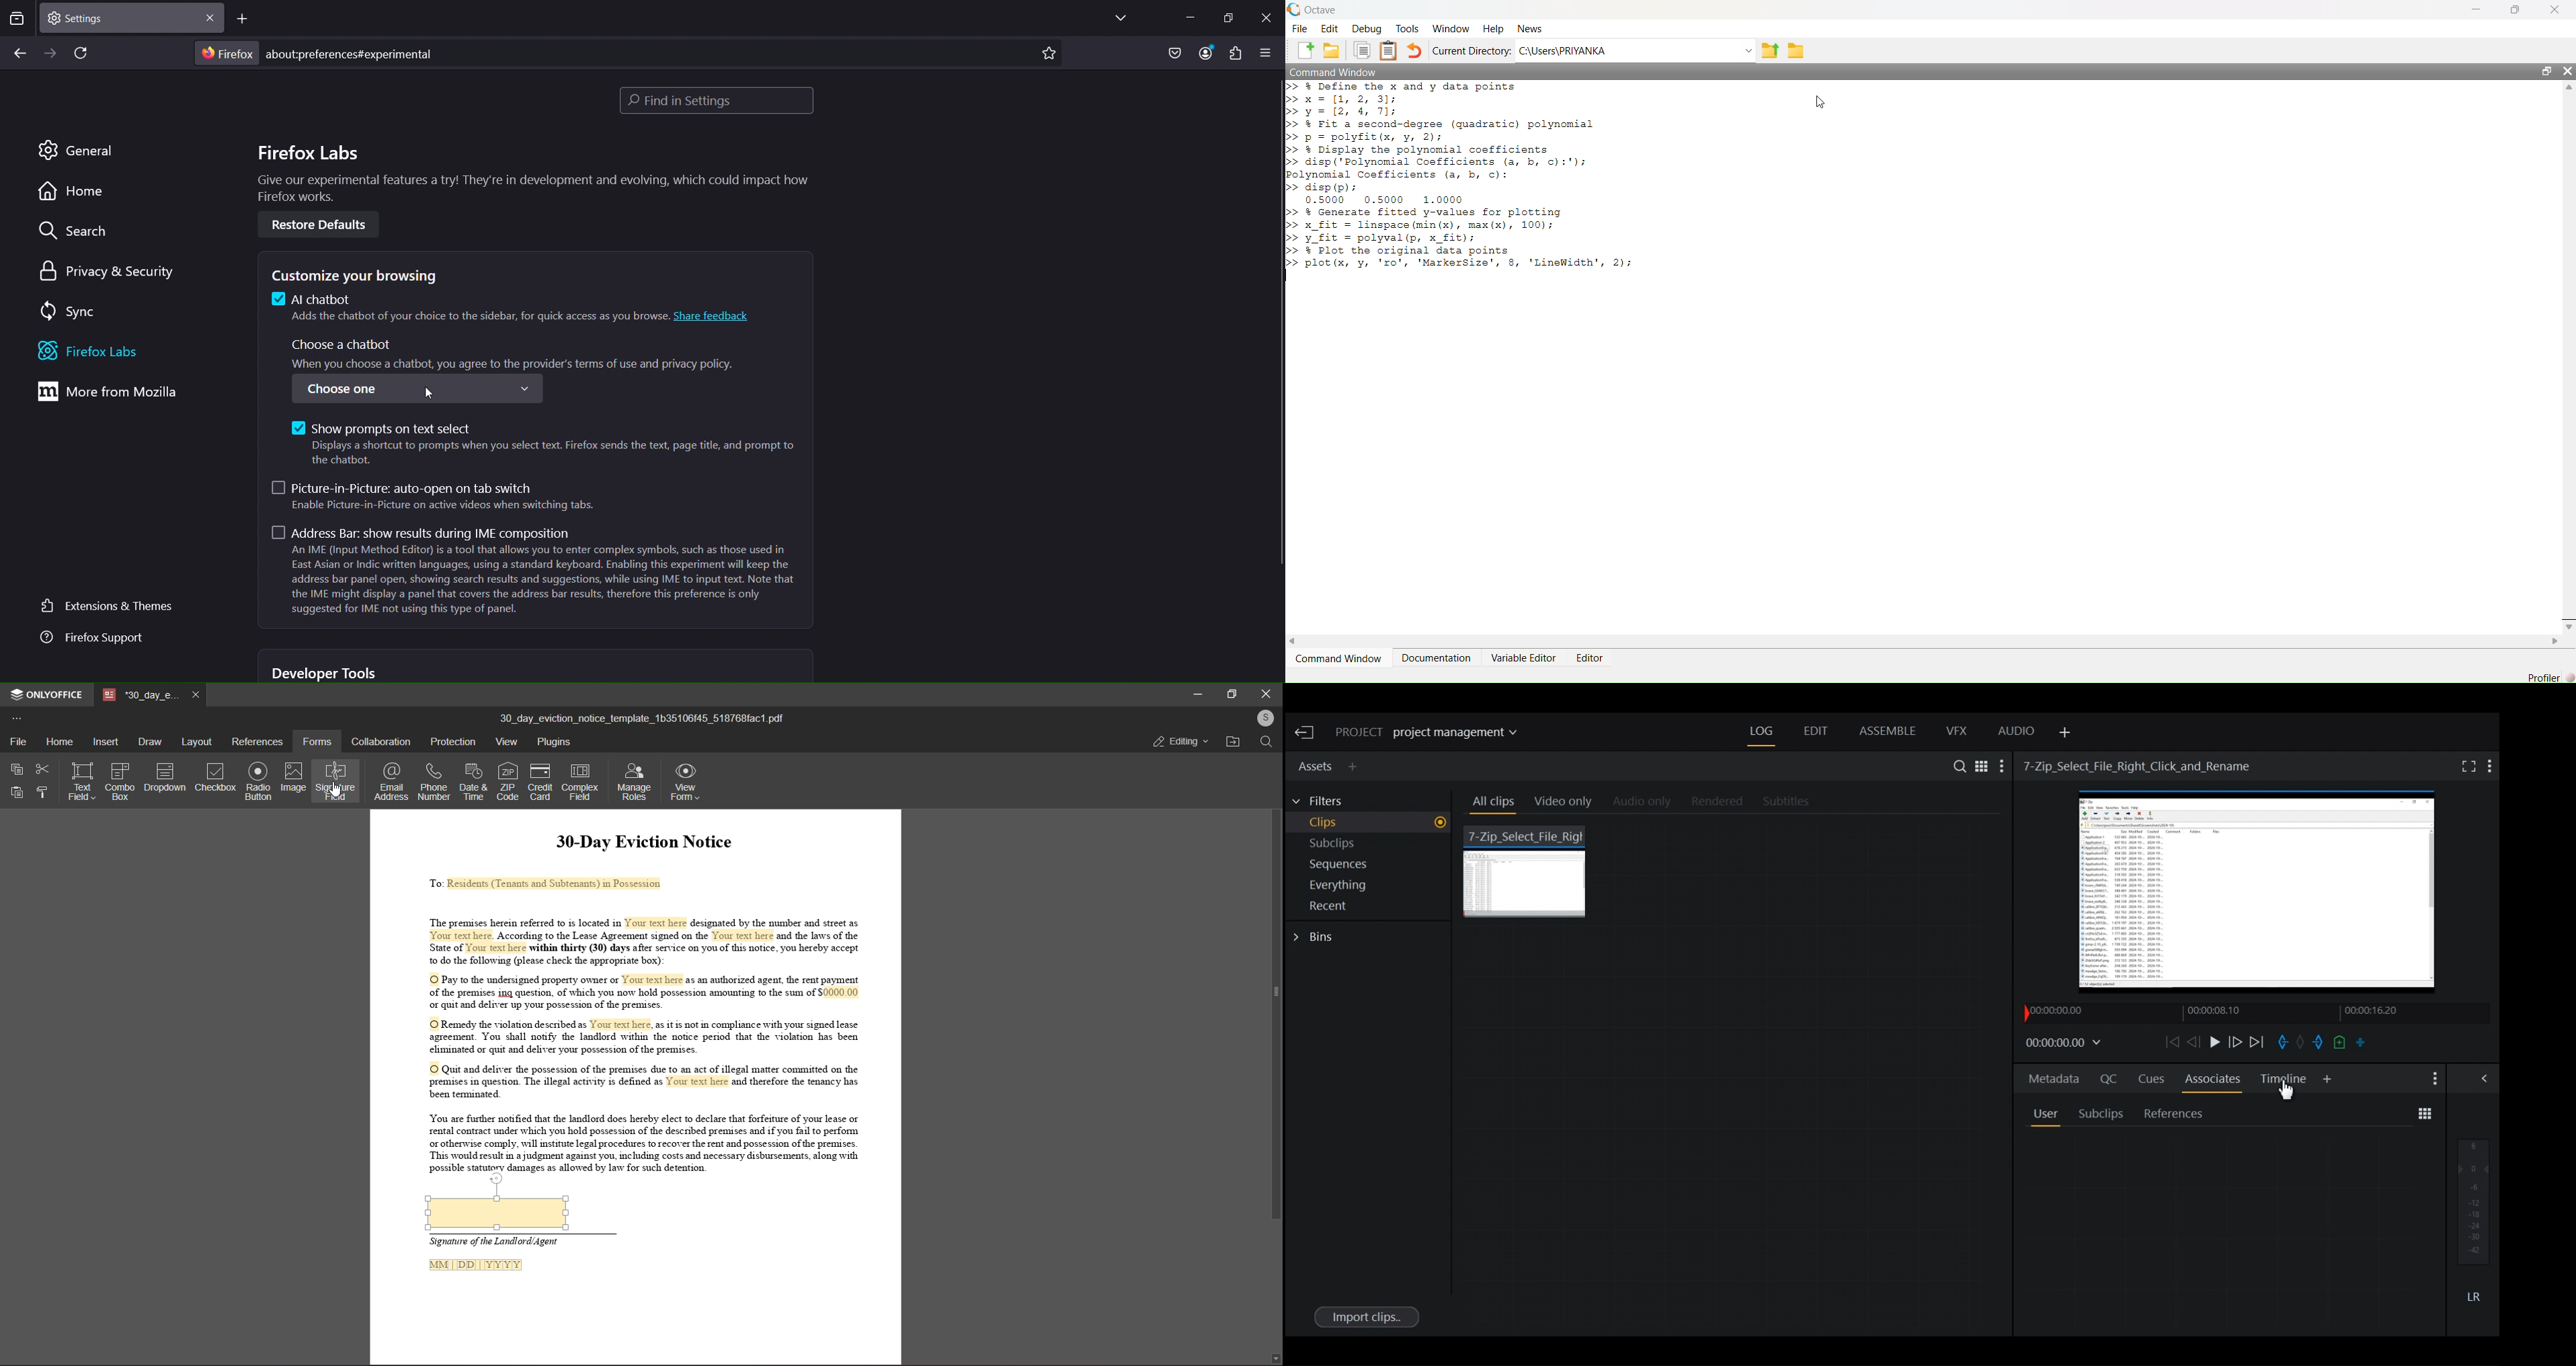  What do you see at coordinates (17, 740) in the screenshot?
I see `file` at bounding box center [17, 740].